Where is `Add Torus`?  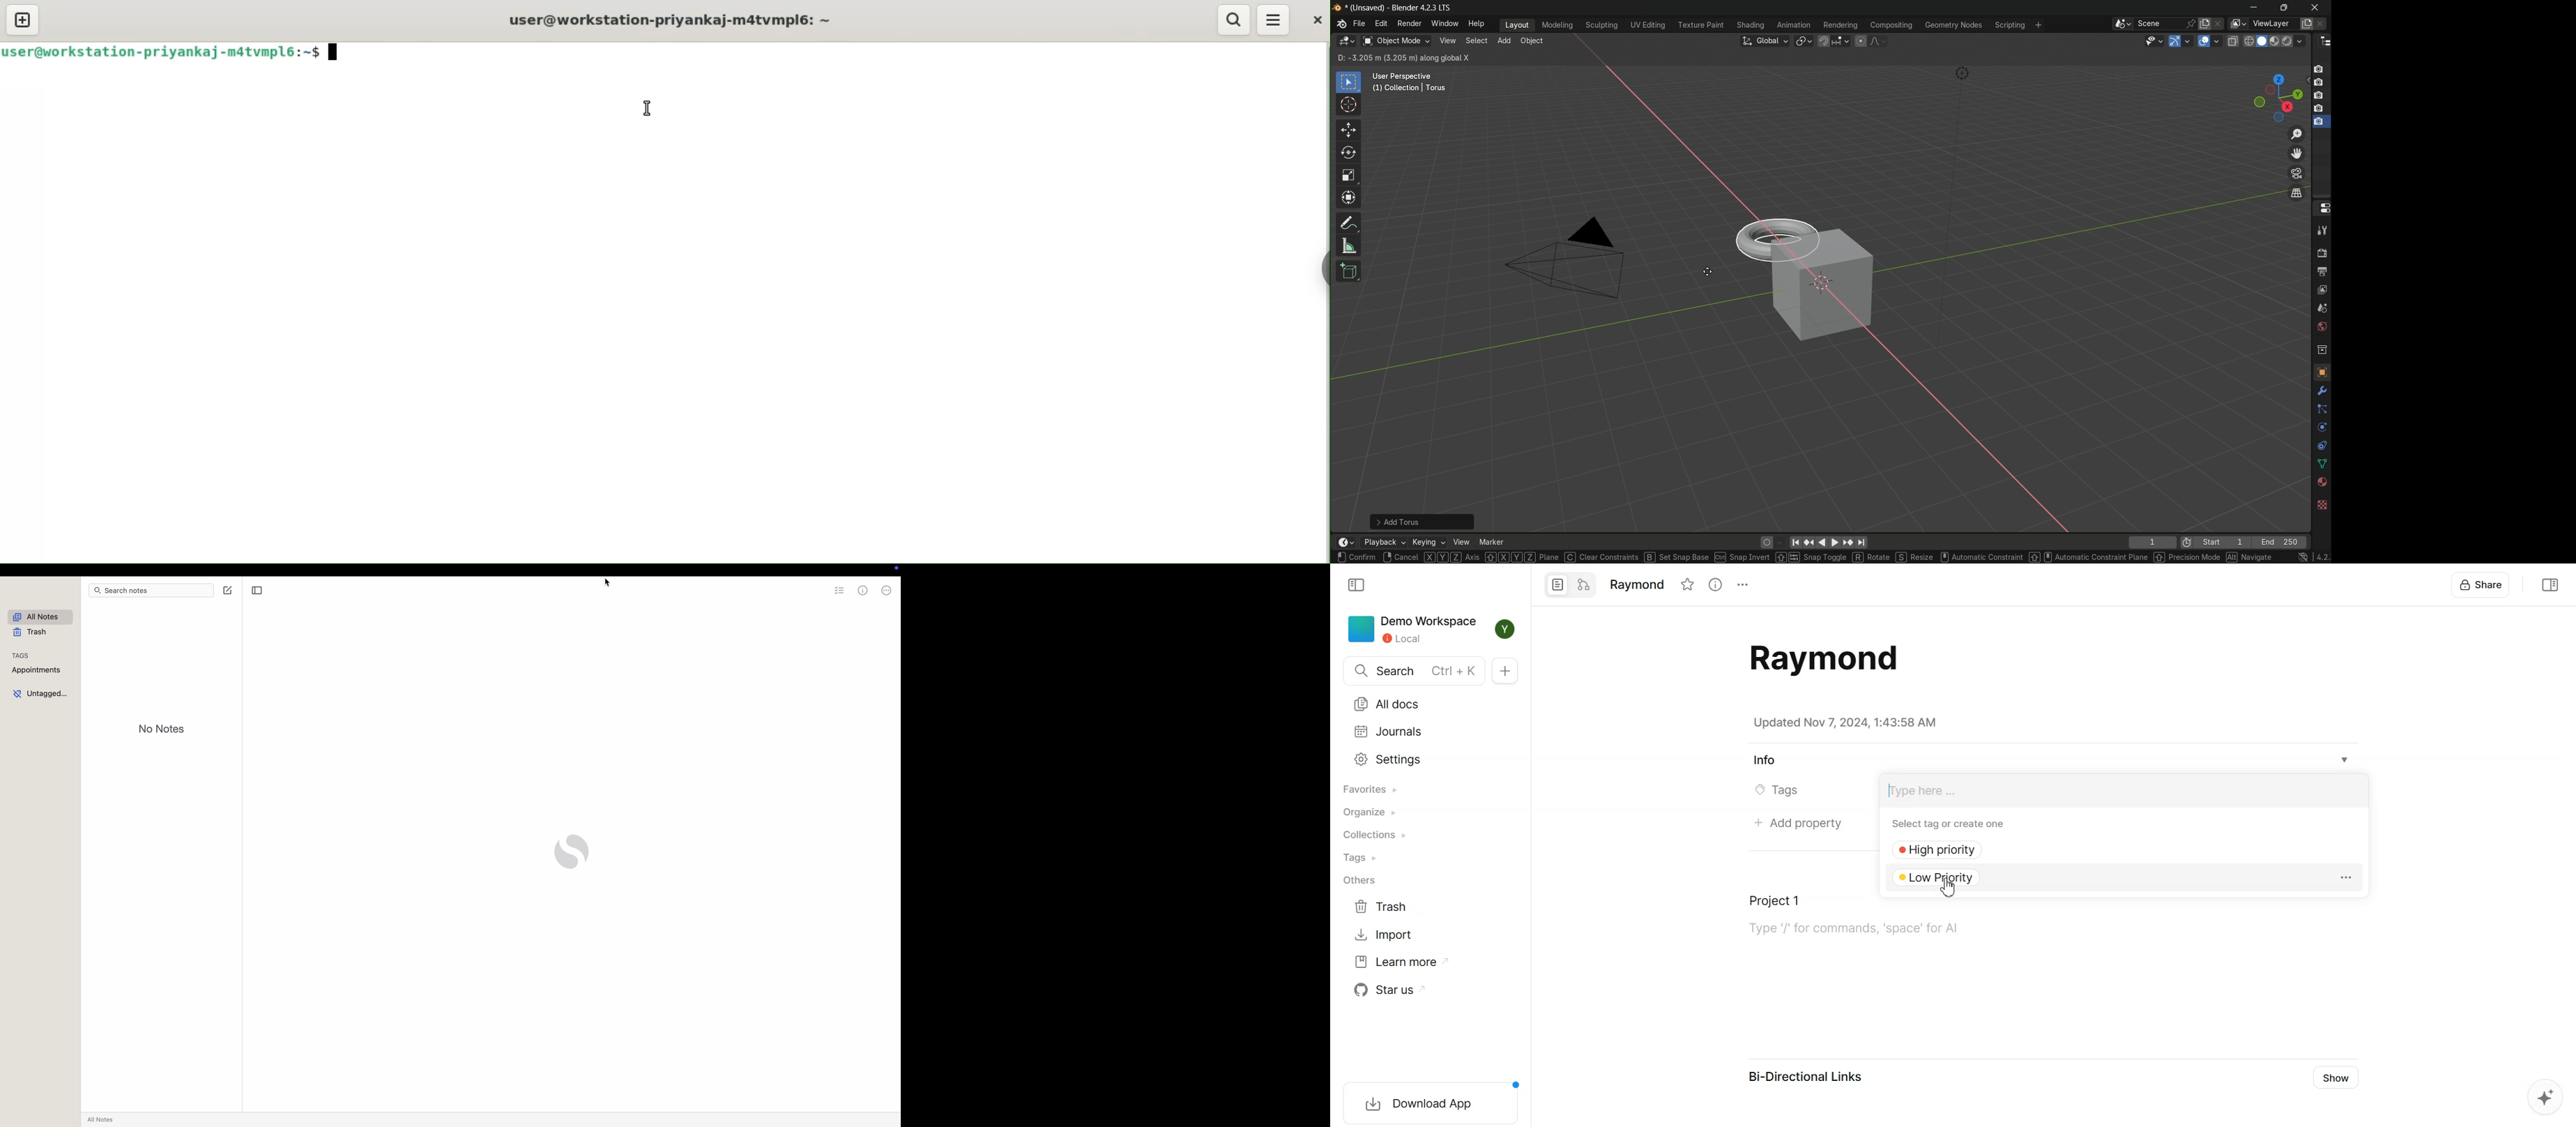 Add Torus is located at coordinates (1424, 521).